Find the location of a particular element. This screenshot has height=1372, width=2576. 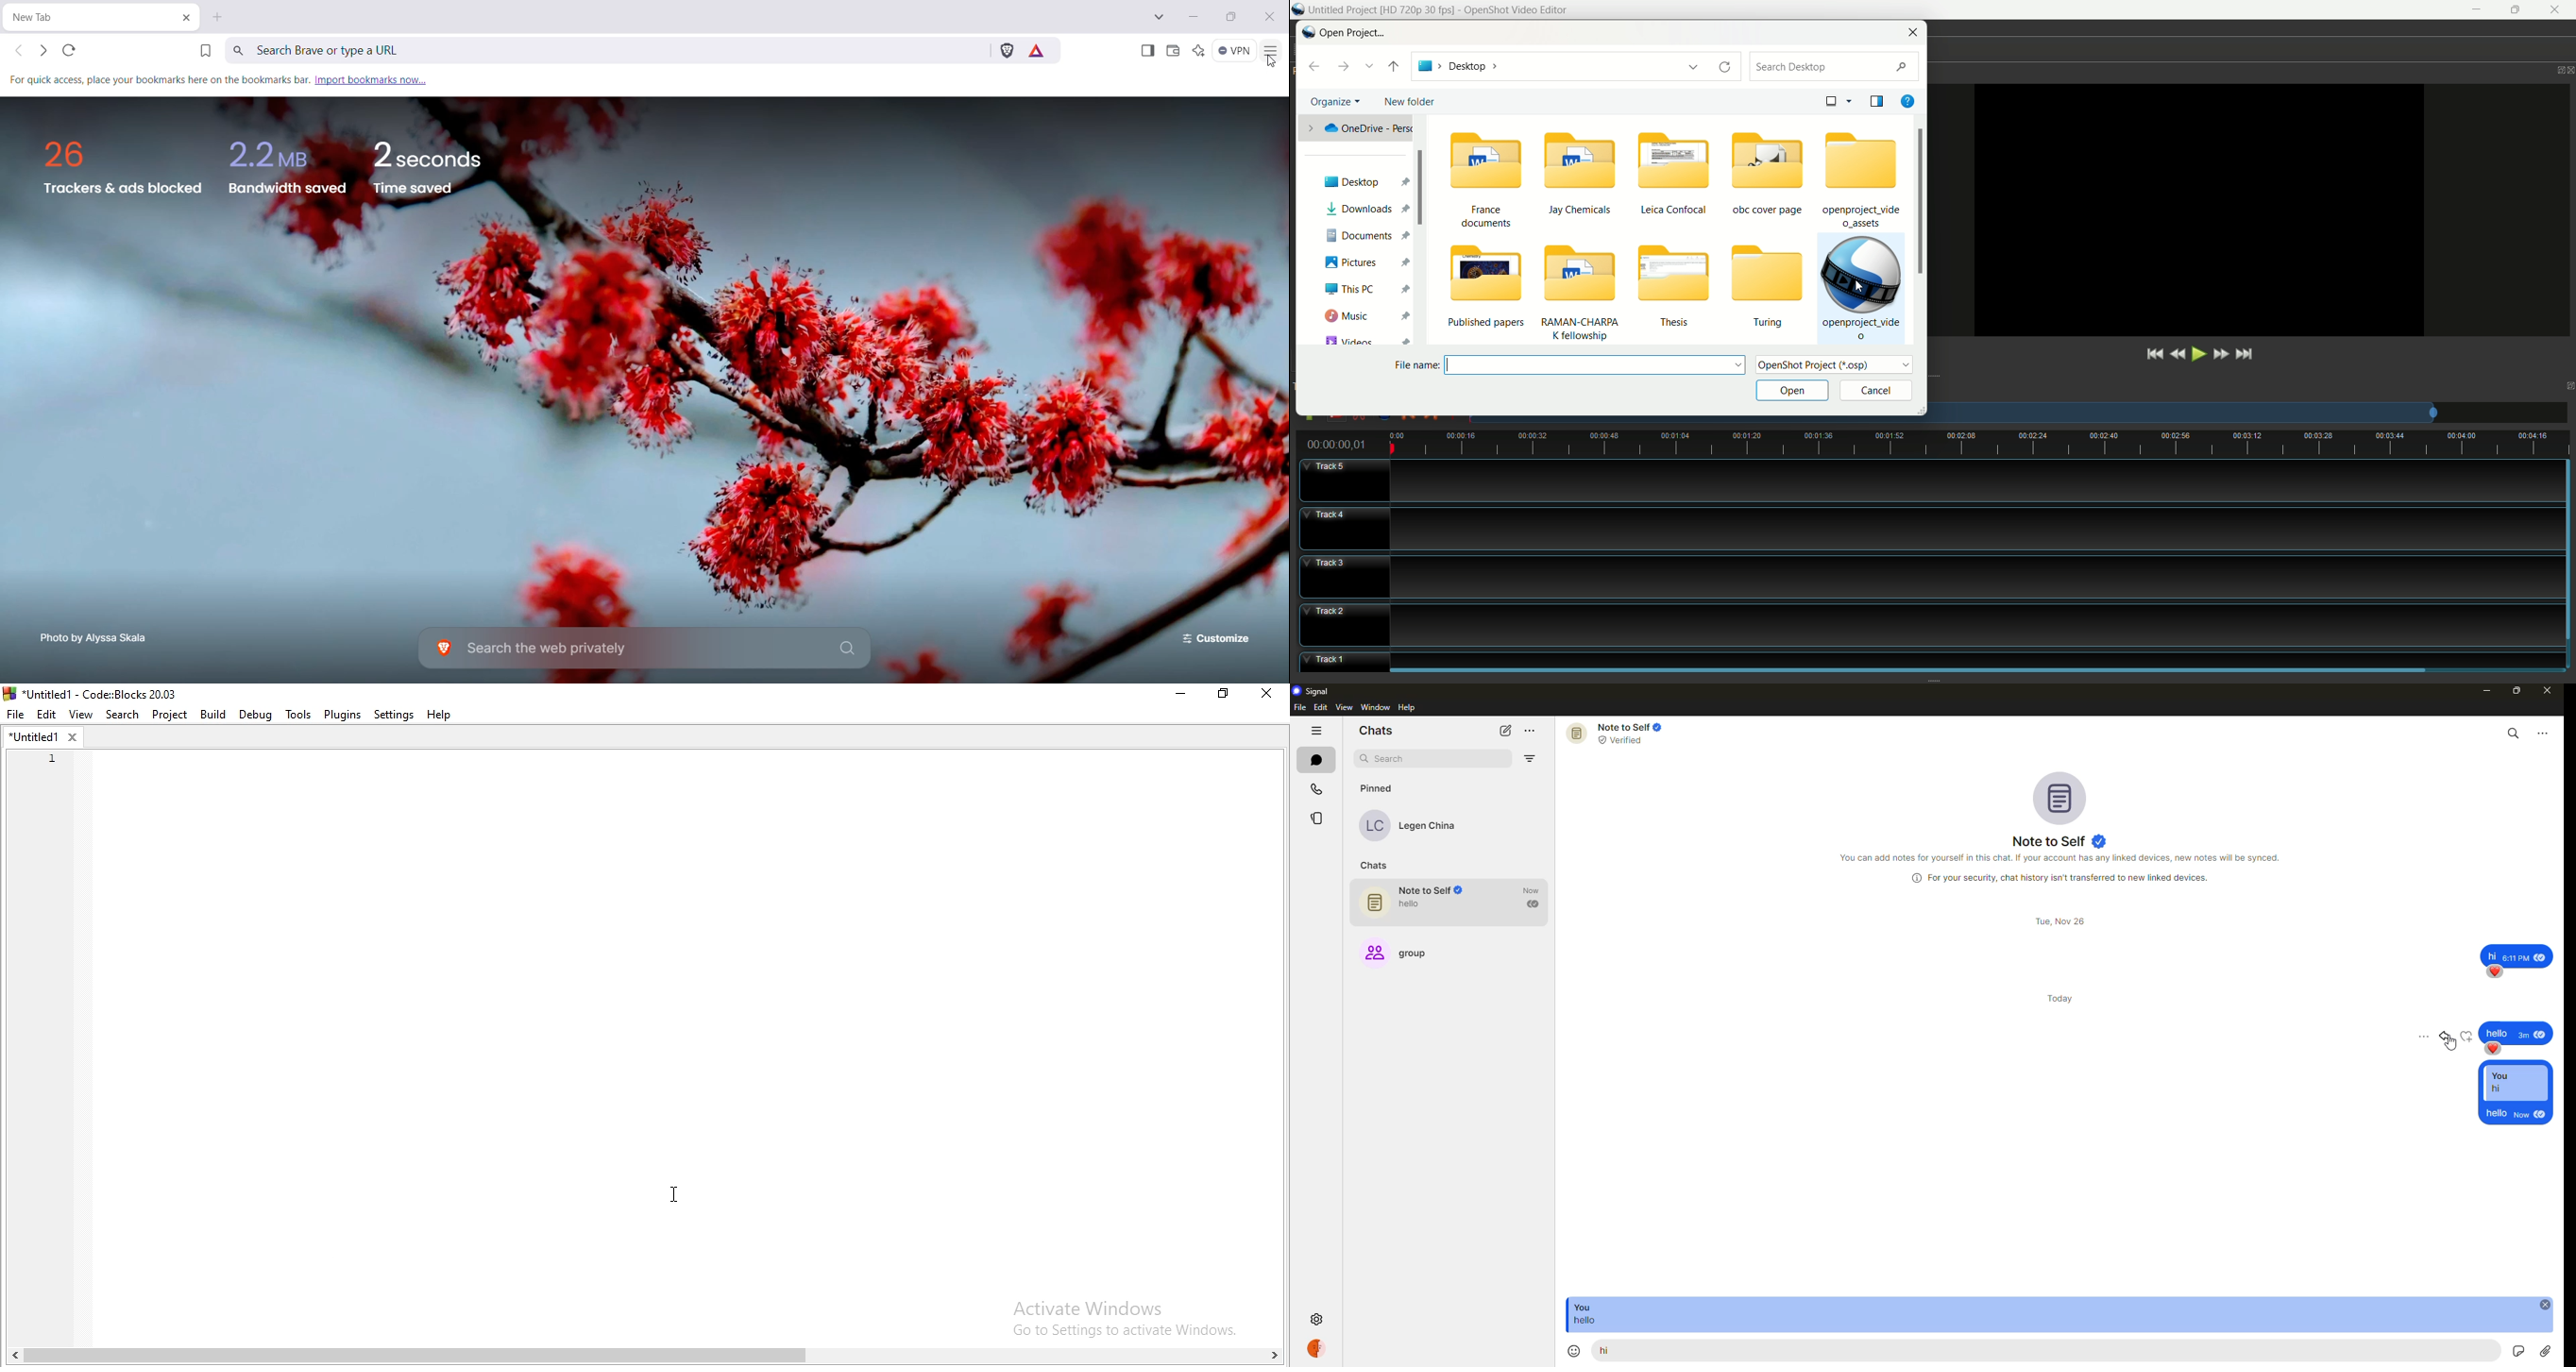

info is located at coordinates (2064, 858).